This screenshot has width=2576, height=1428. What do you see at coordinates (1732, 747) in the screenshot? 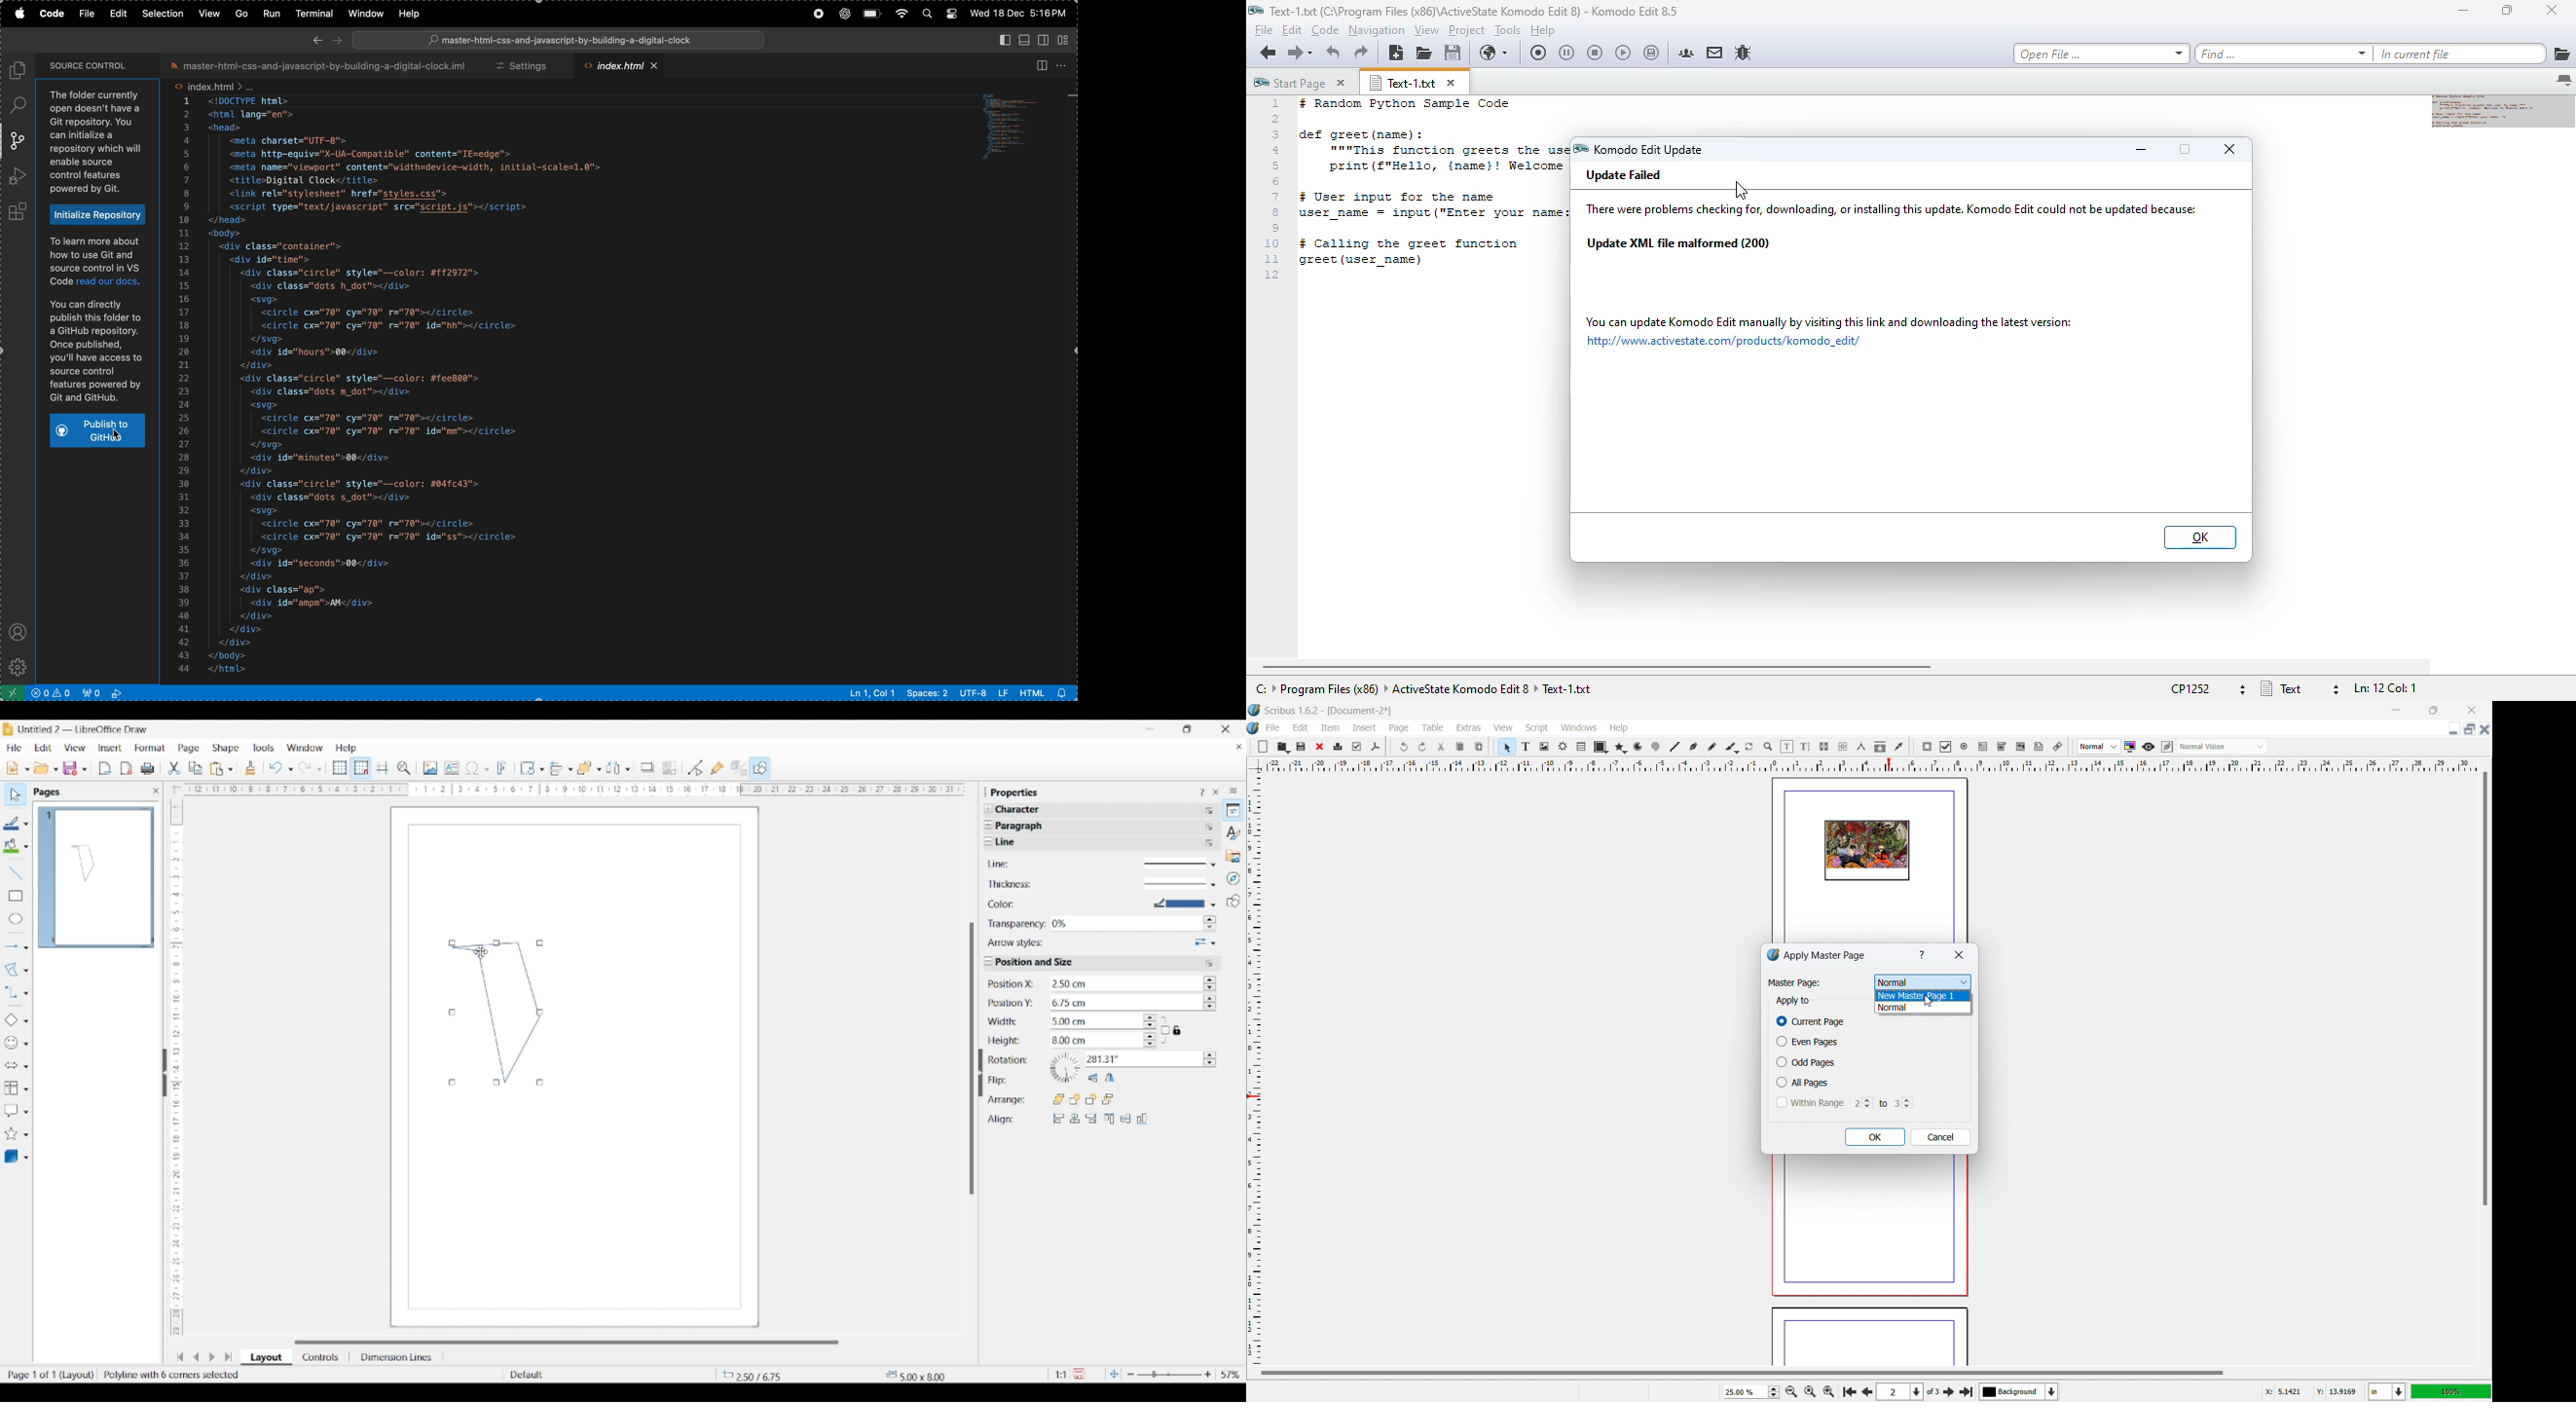
I see `caligraphic line` at bounding box center [1732, 747].